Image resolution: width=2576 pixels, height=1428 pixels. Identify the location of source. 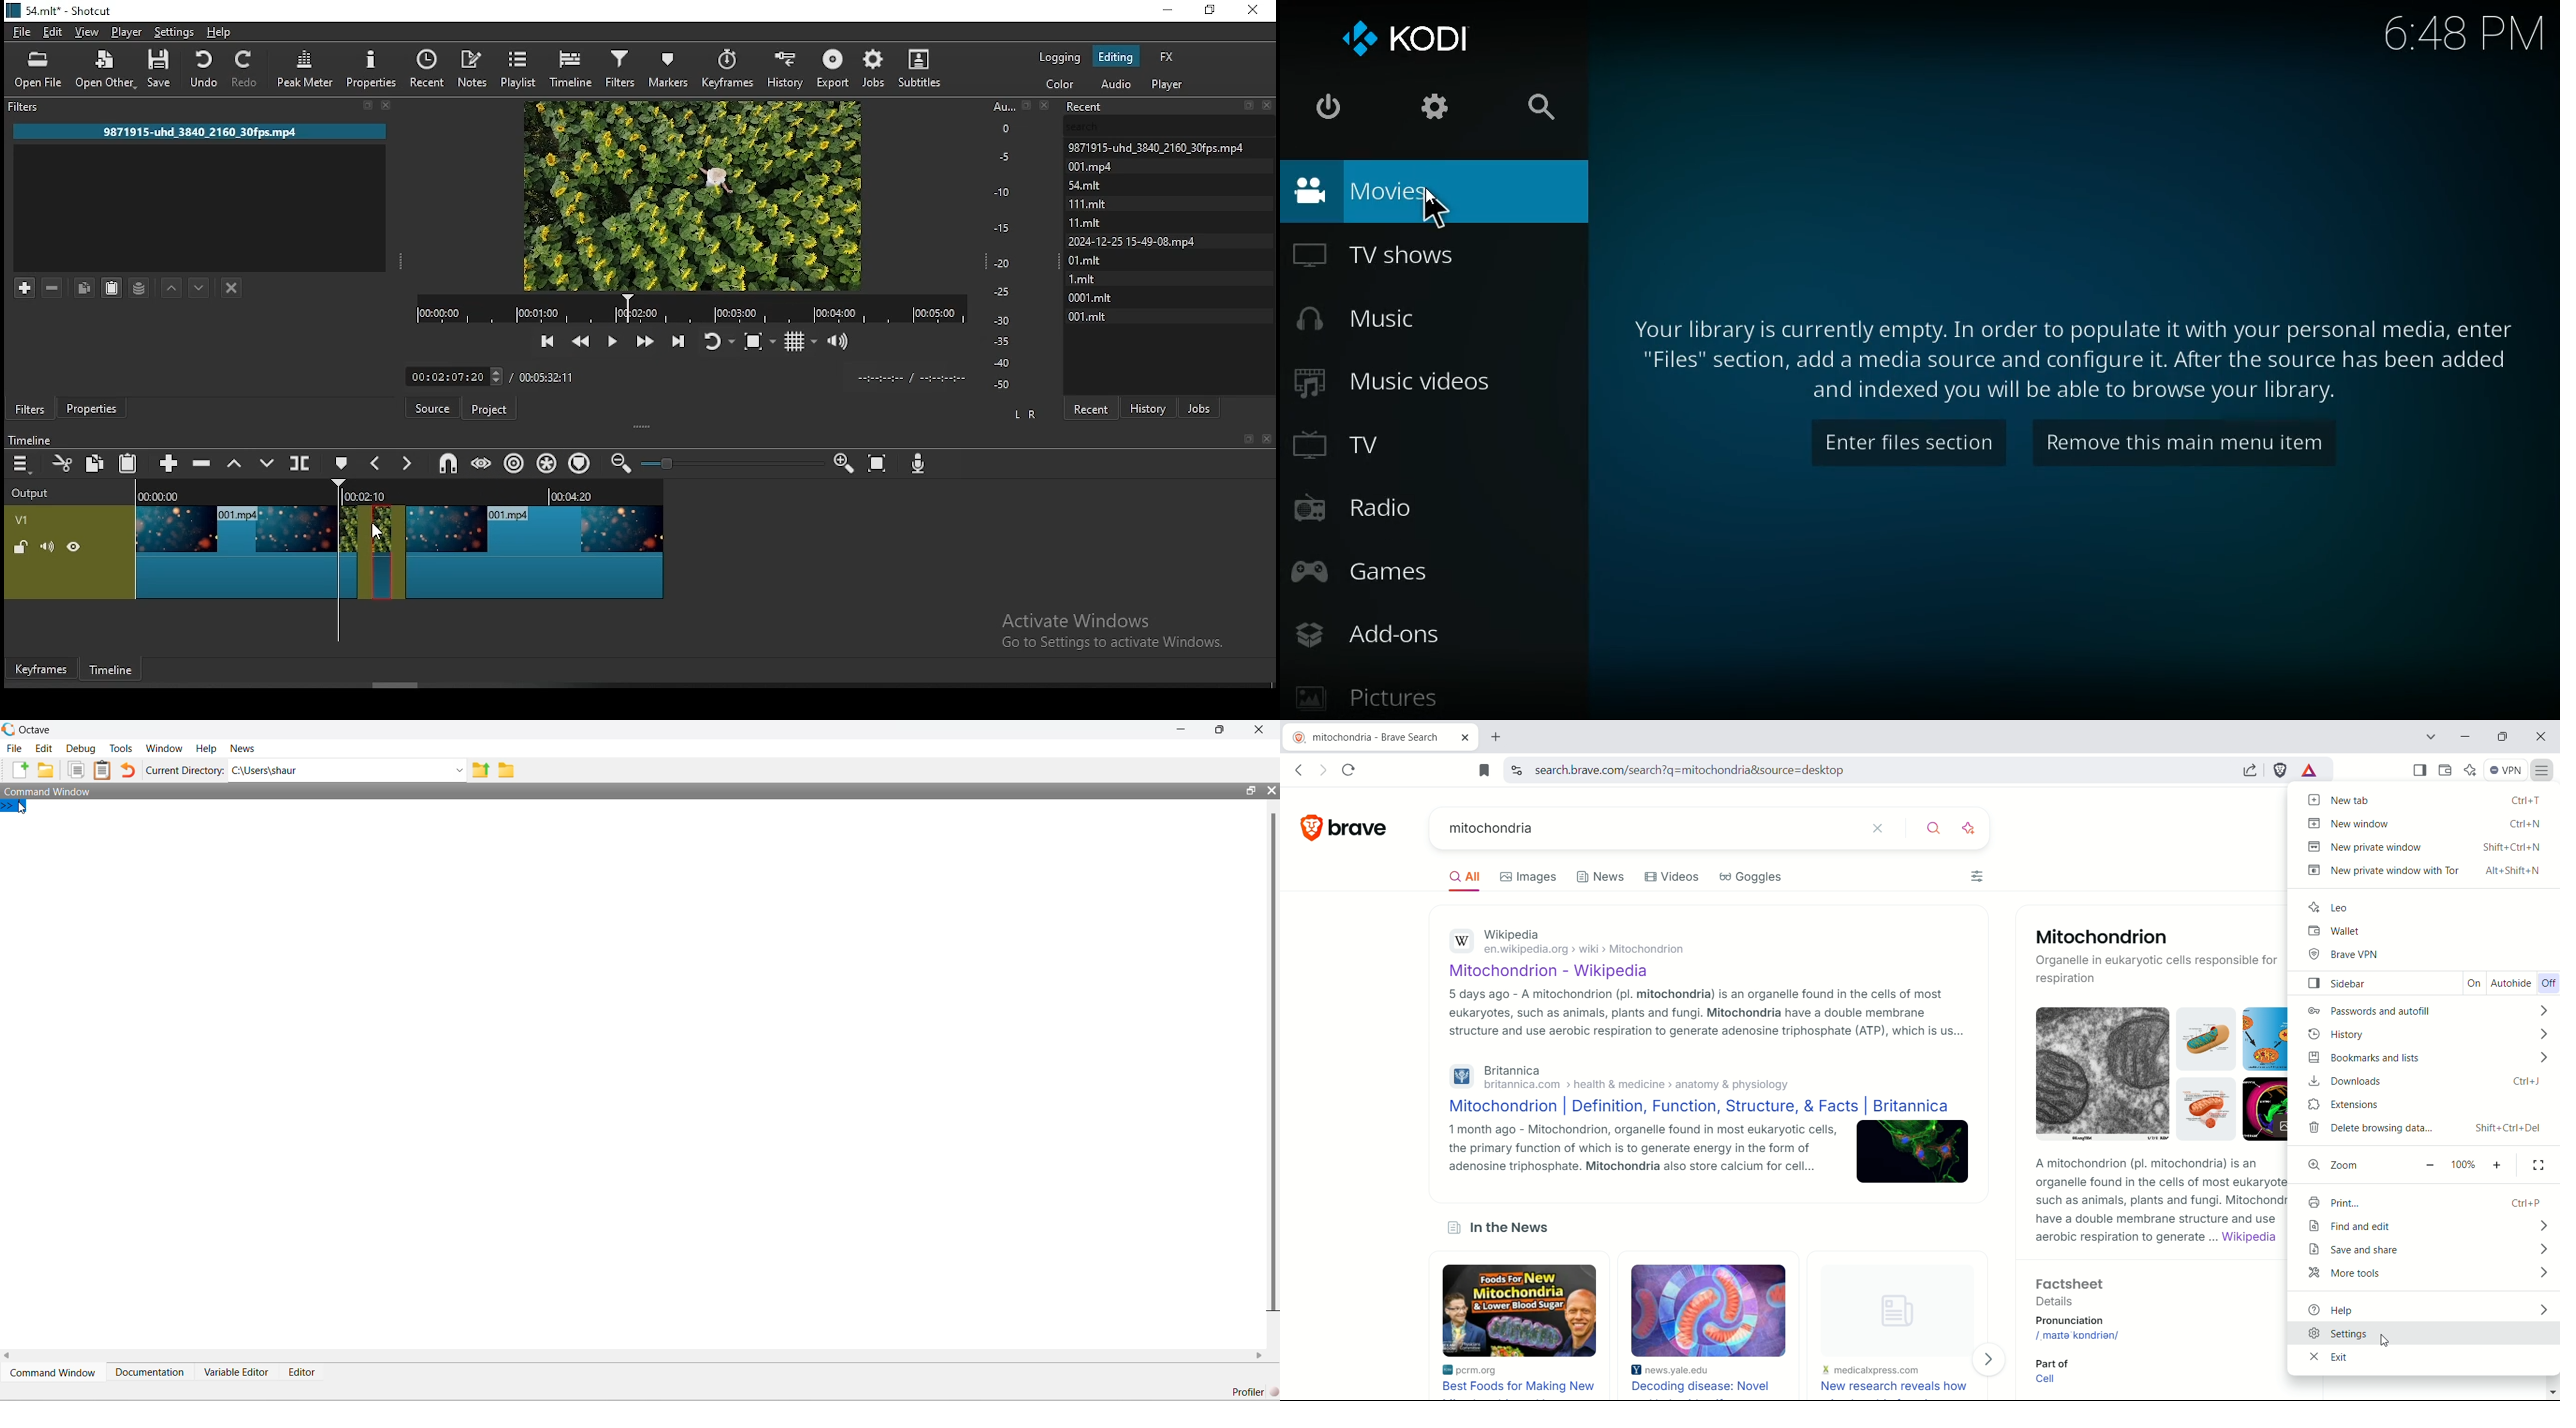
(435, 409).